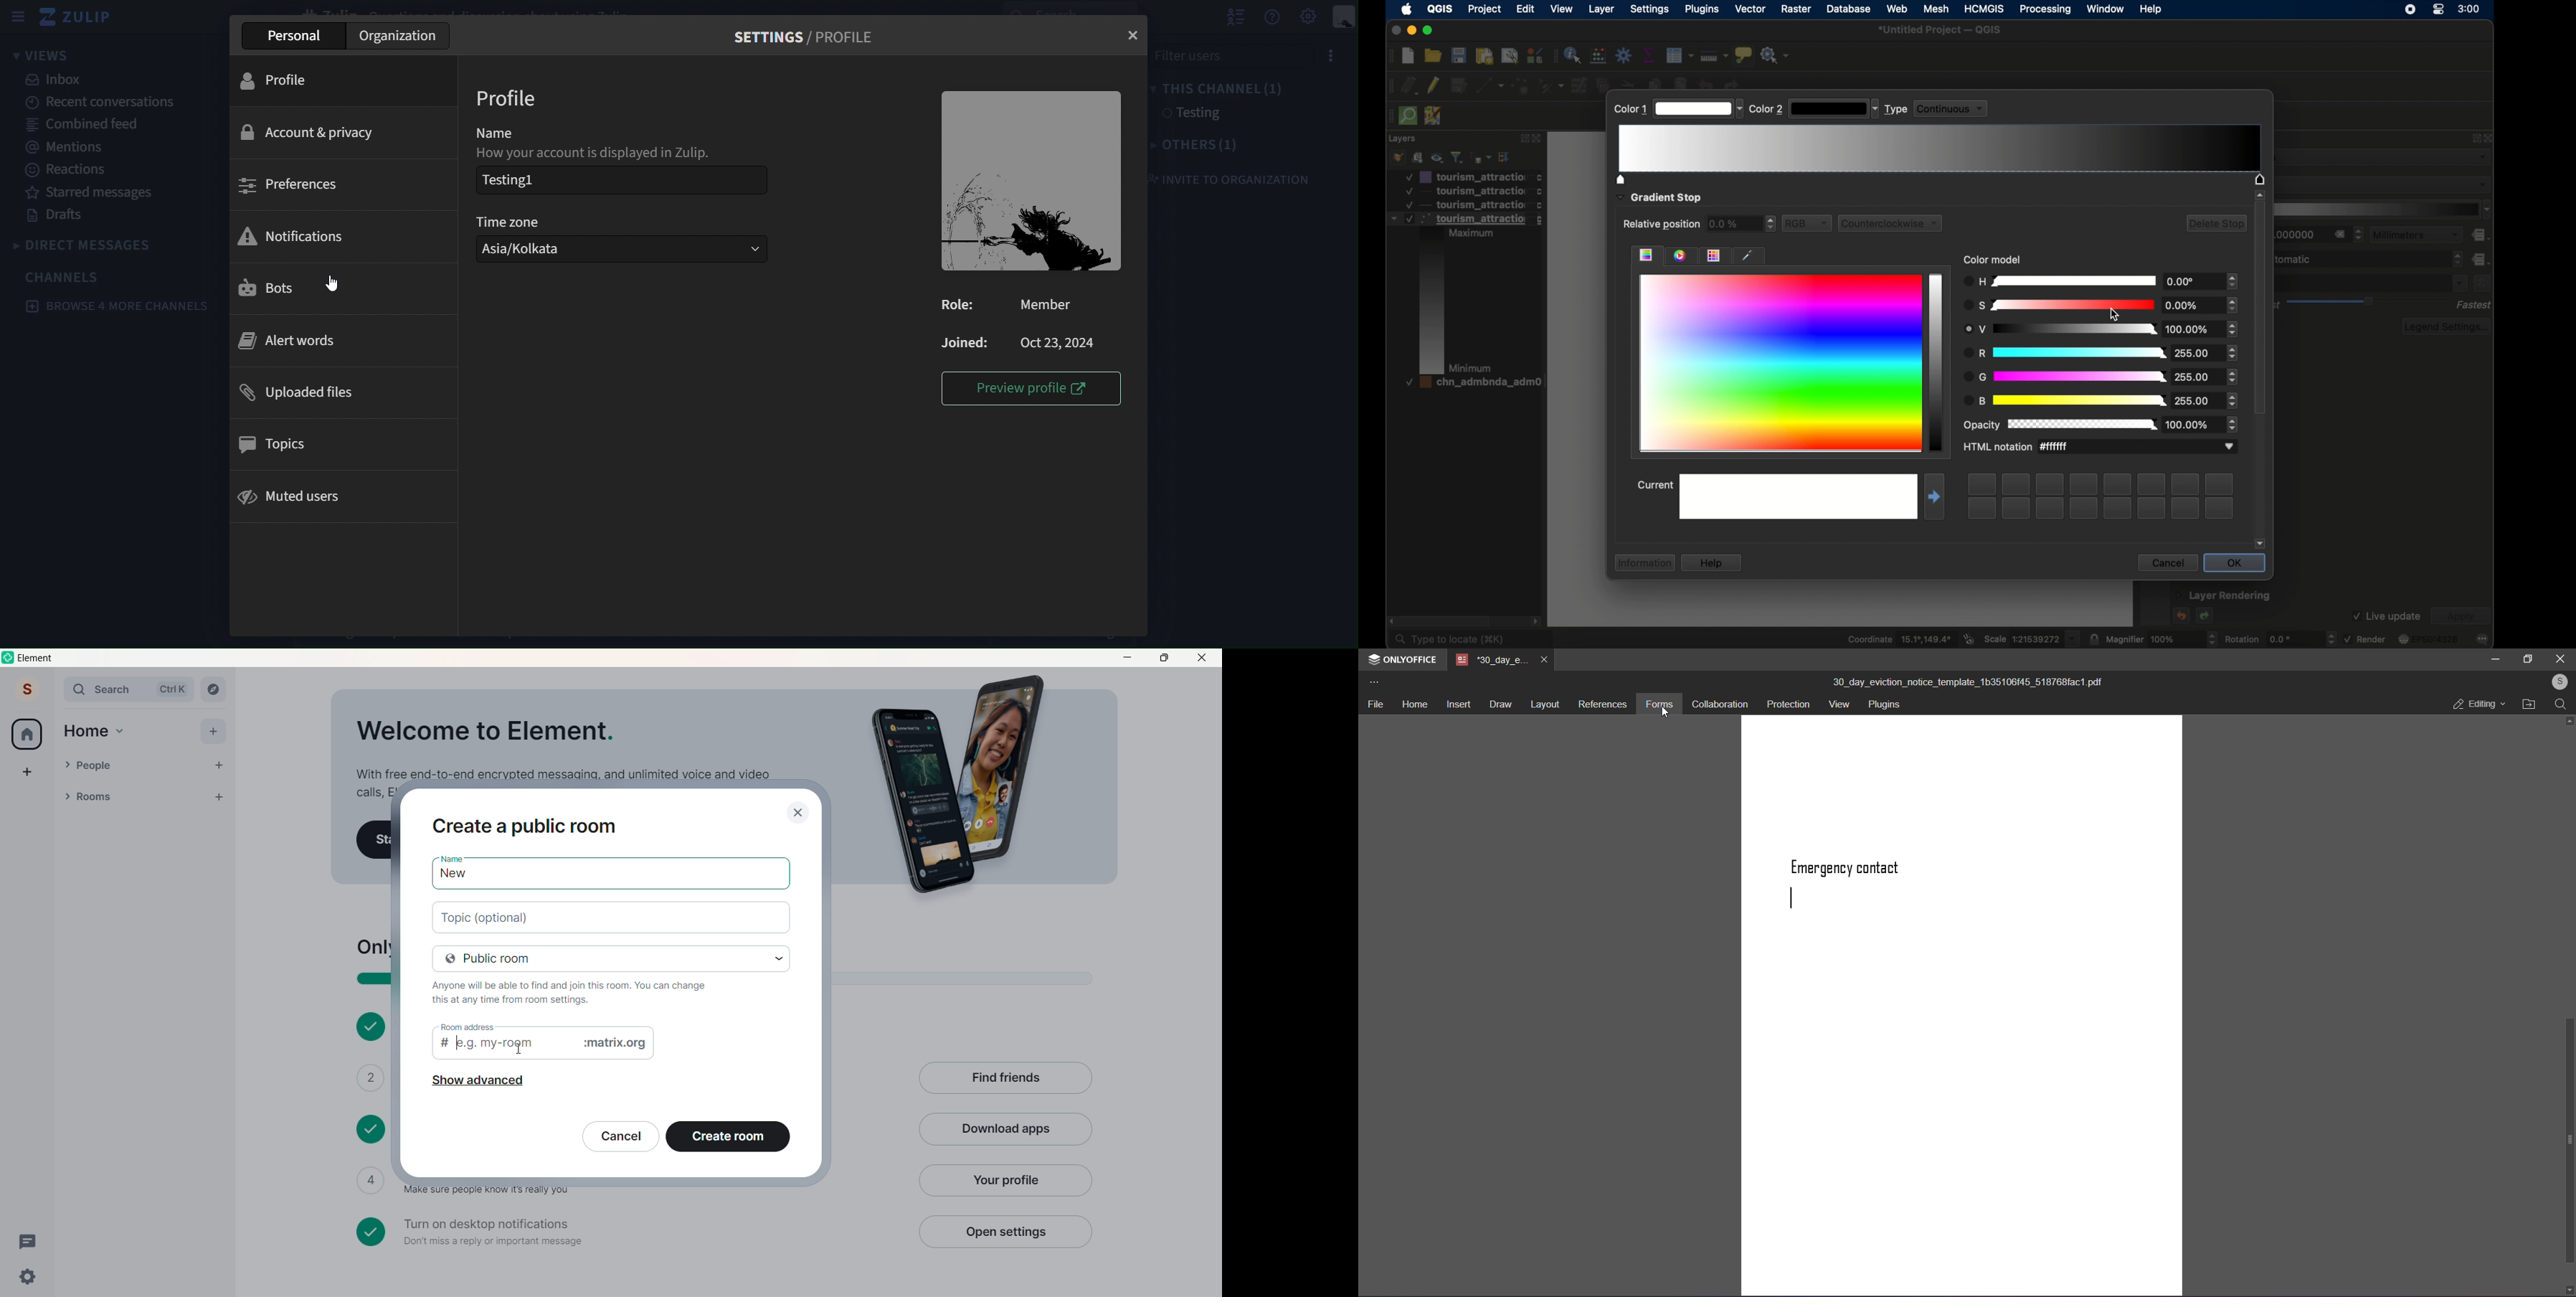 The image size is (2576, 1316). What do you see at coordinates (2101, 448) in the screenshot?
I see `HTML notation` at bounding box center [2101, 448].